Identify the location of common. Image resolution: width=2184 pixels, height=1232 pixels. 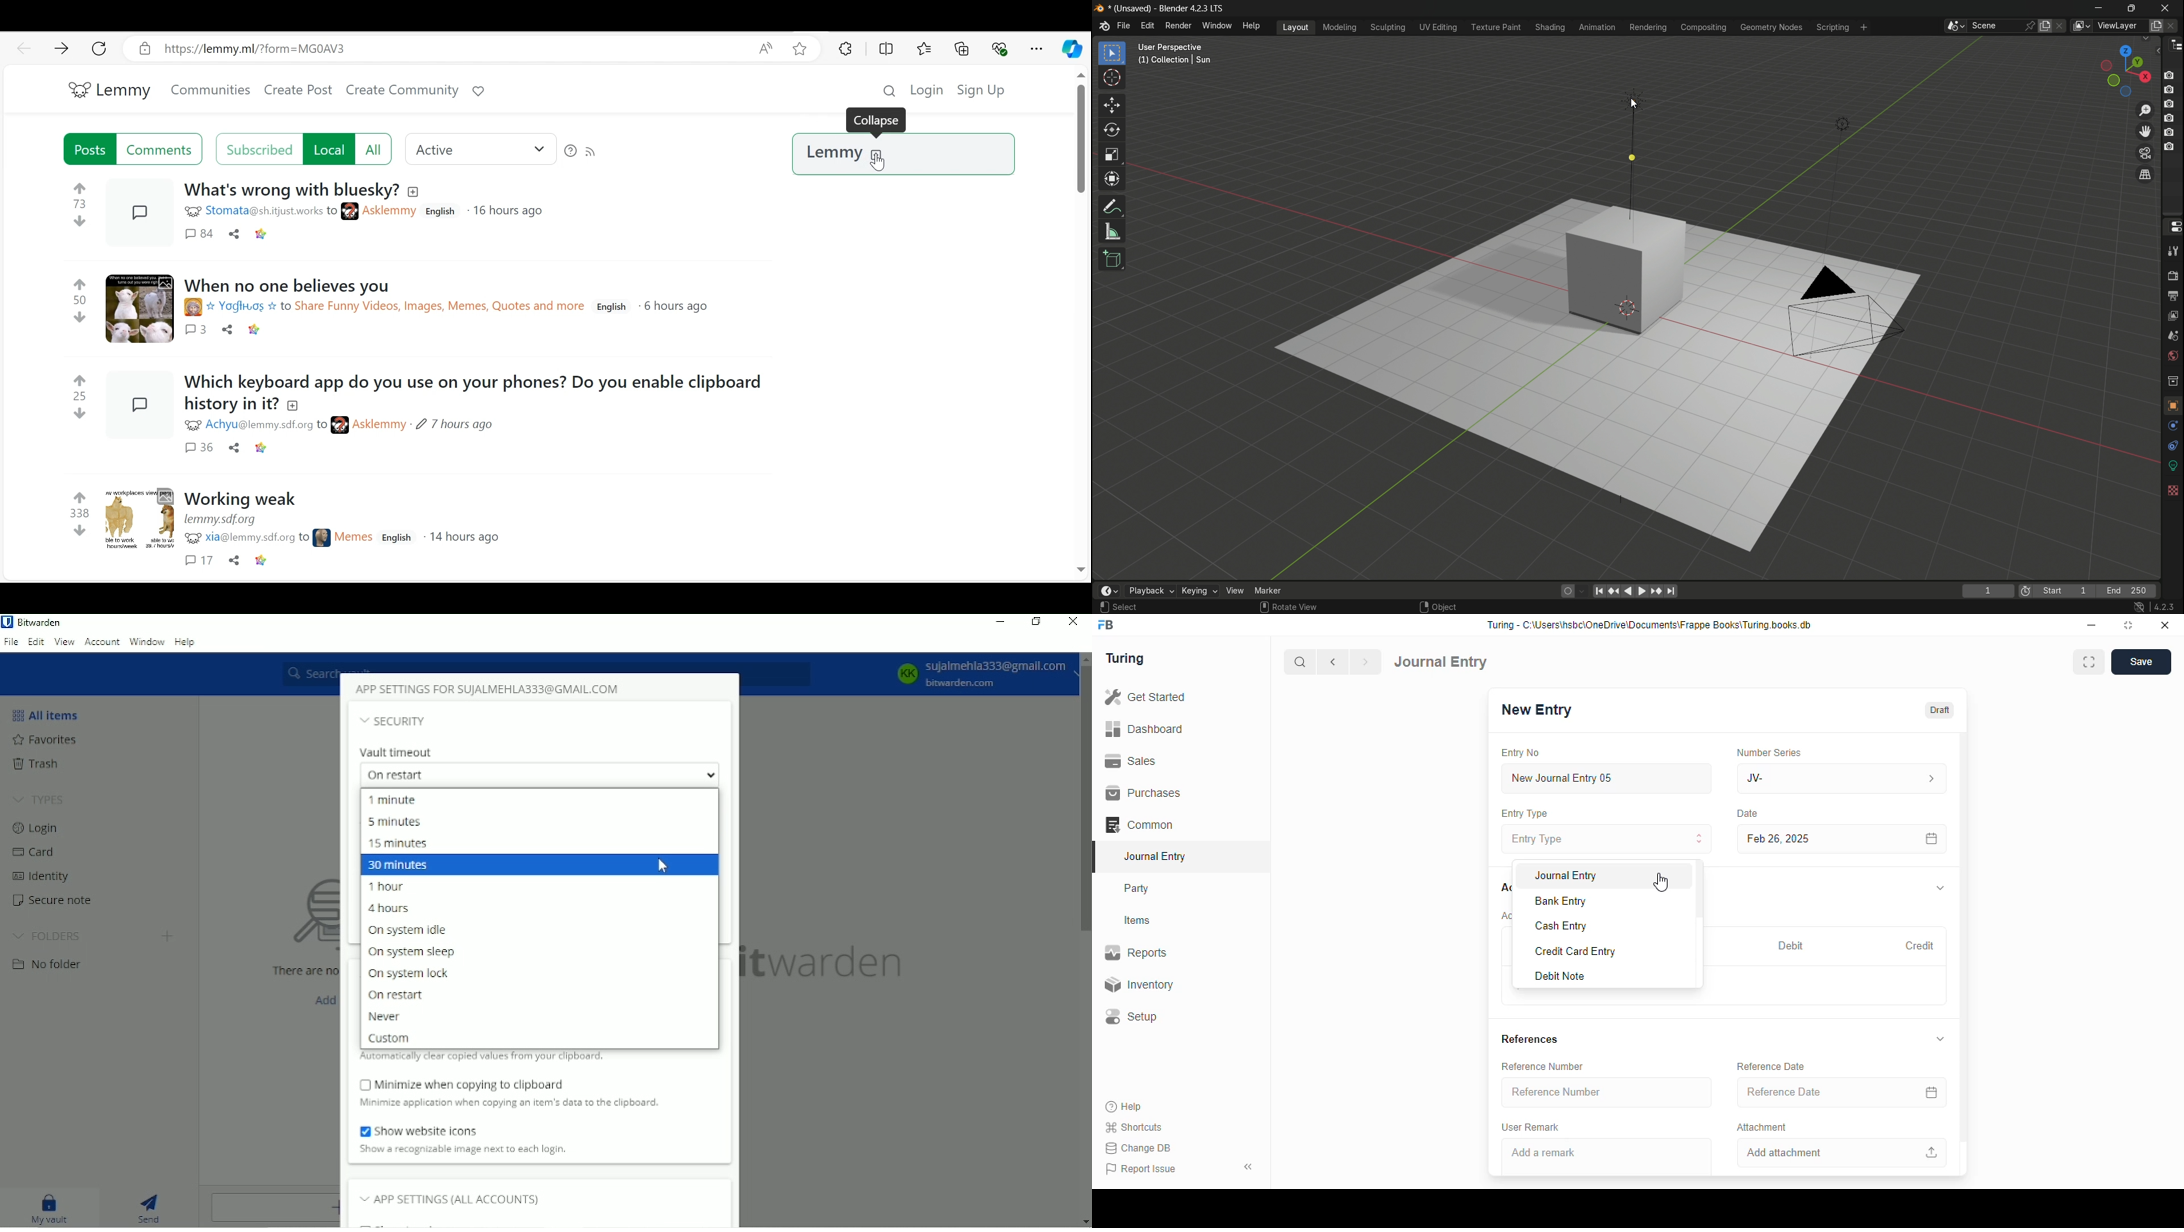
(1141, 825).